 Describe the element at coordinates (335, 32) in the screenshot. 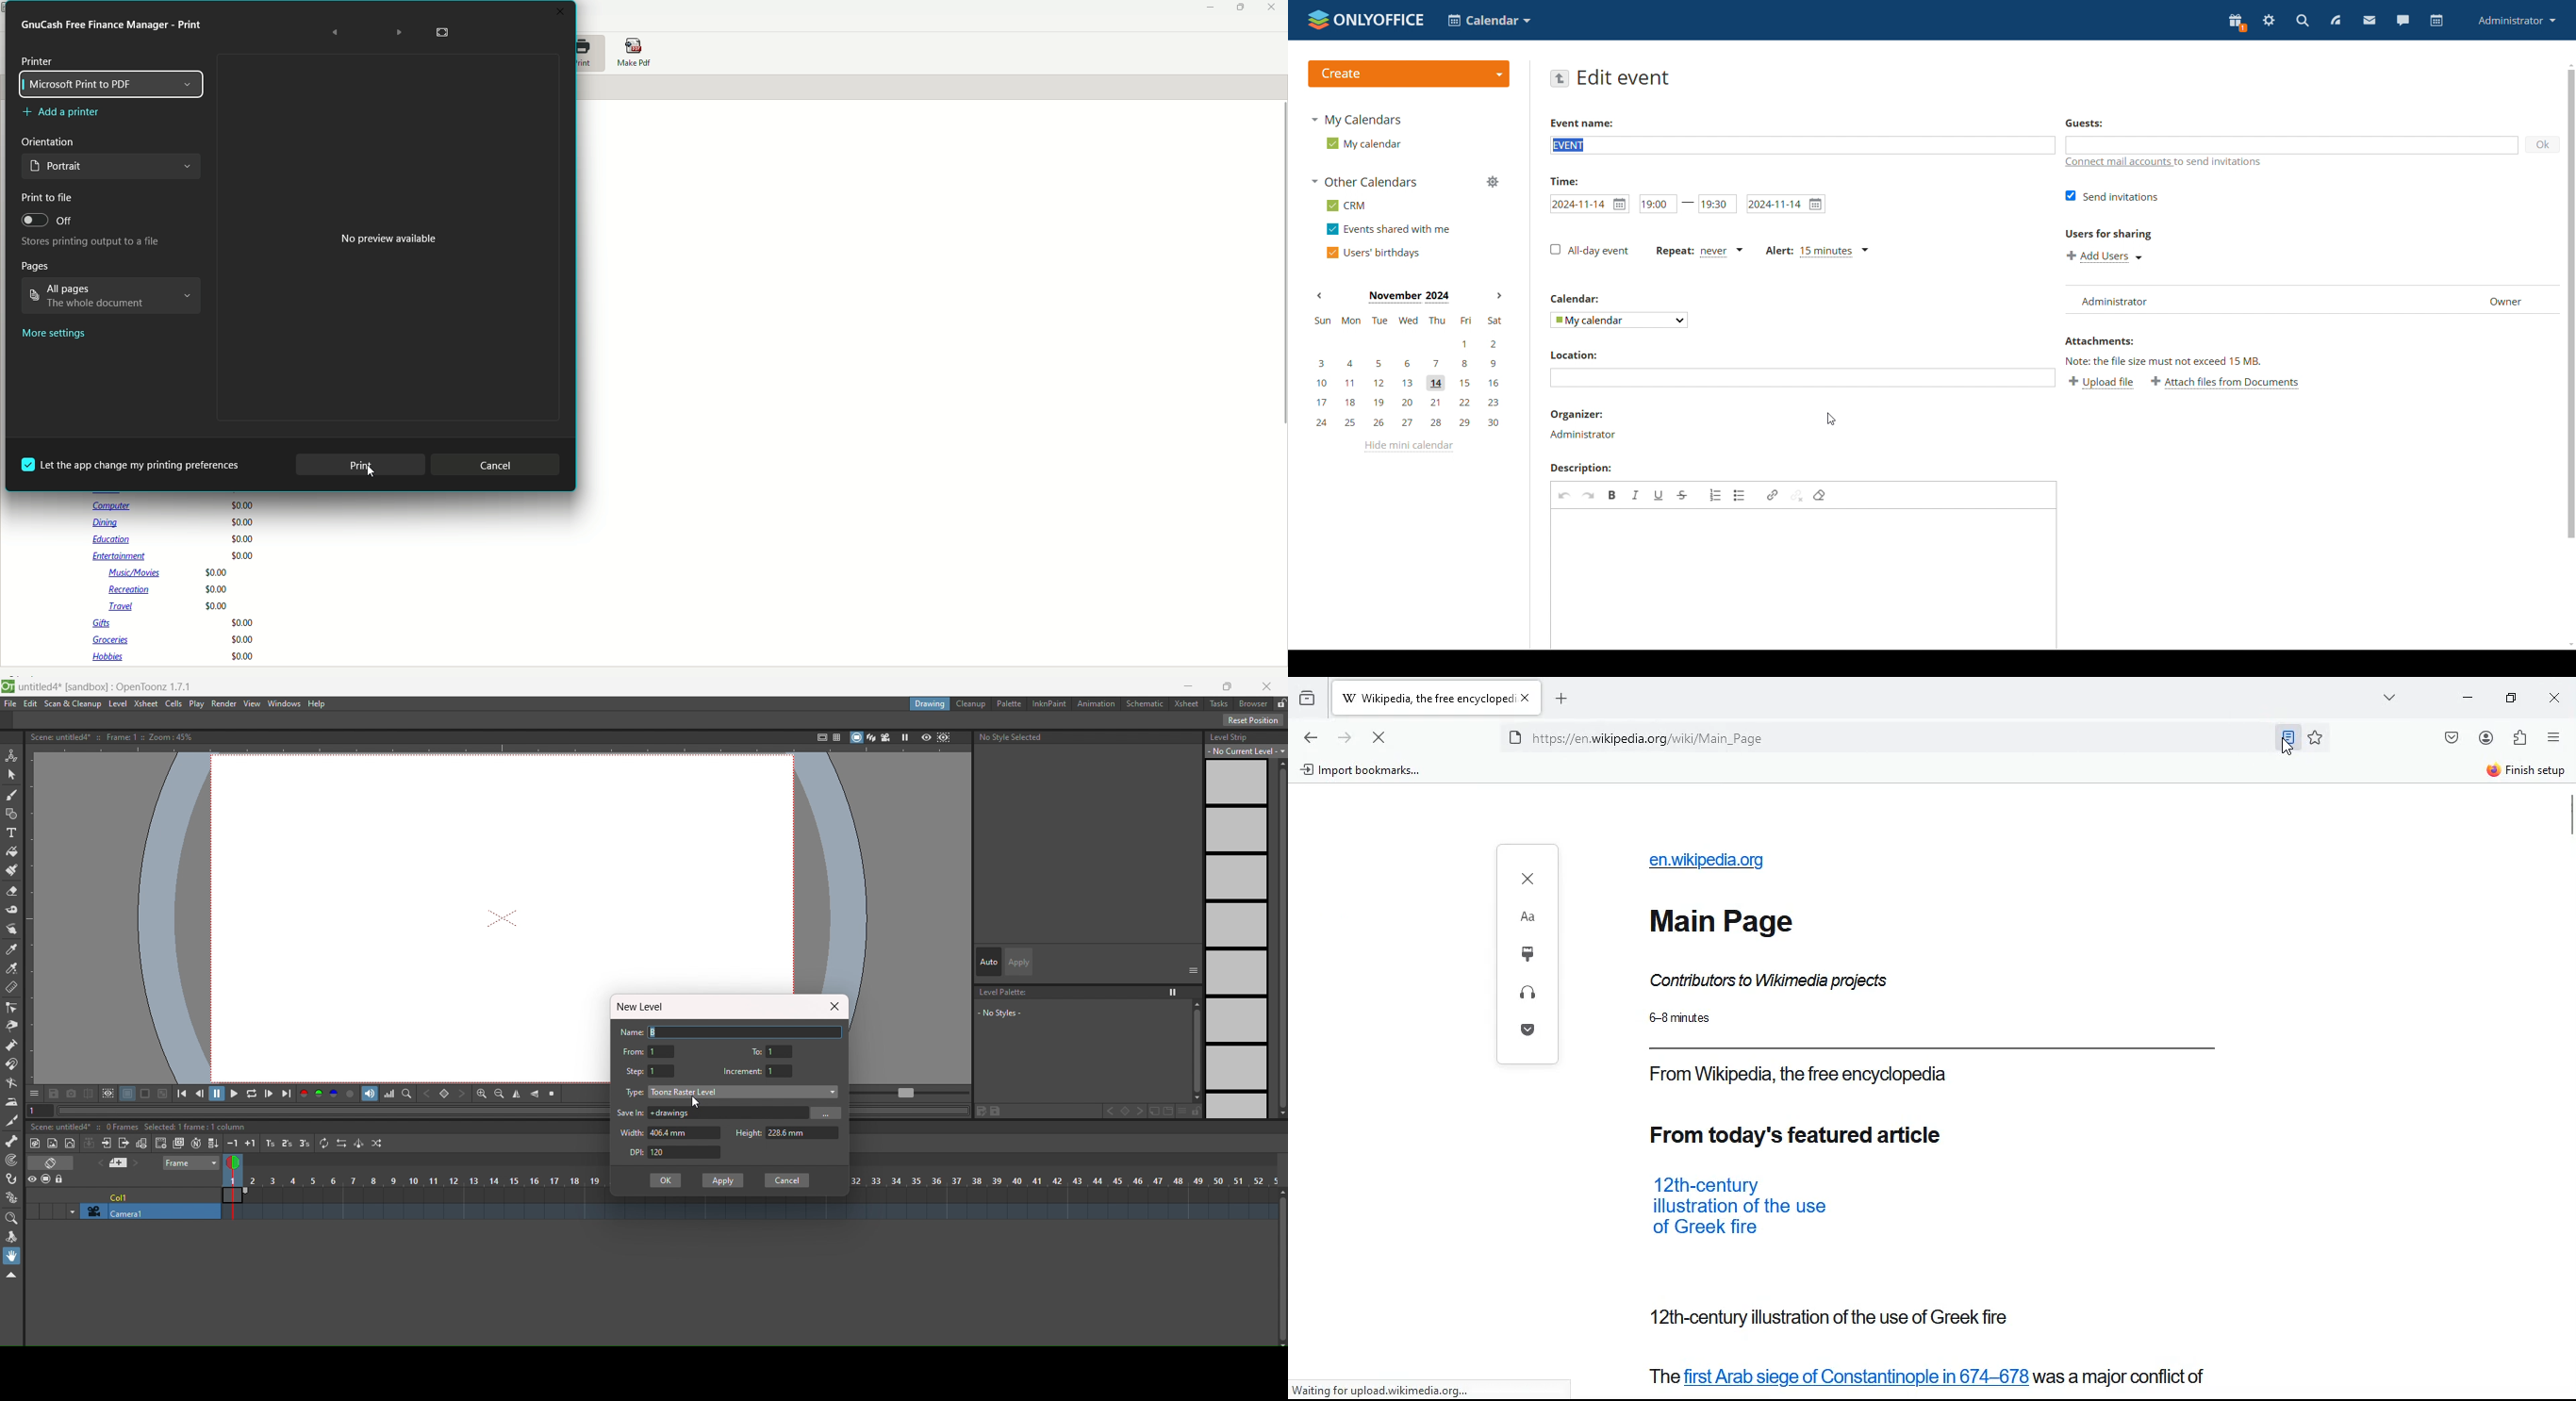

I see `Back` at that location.